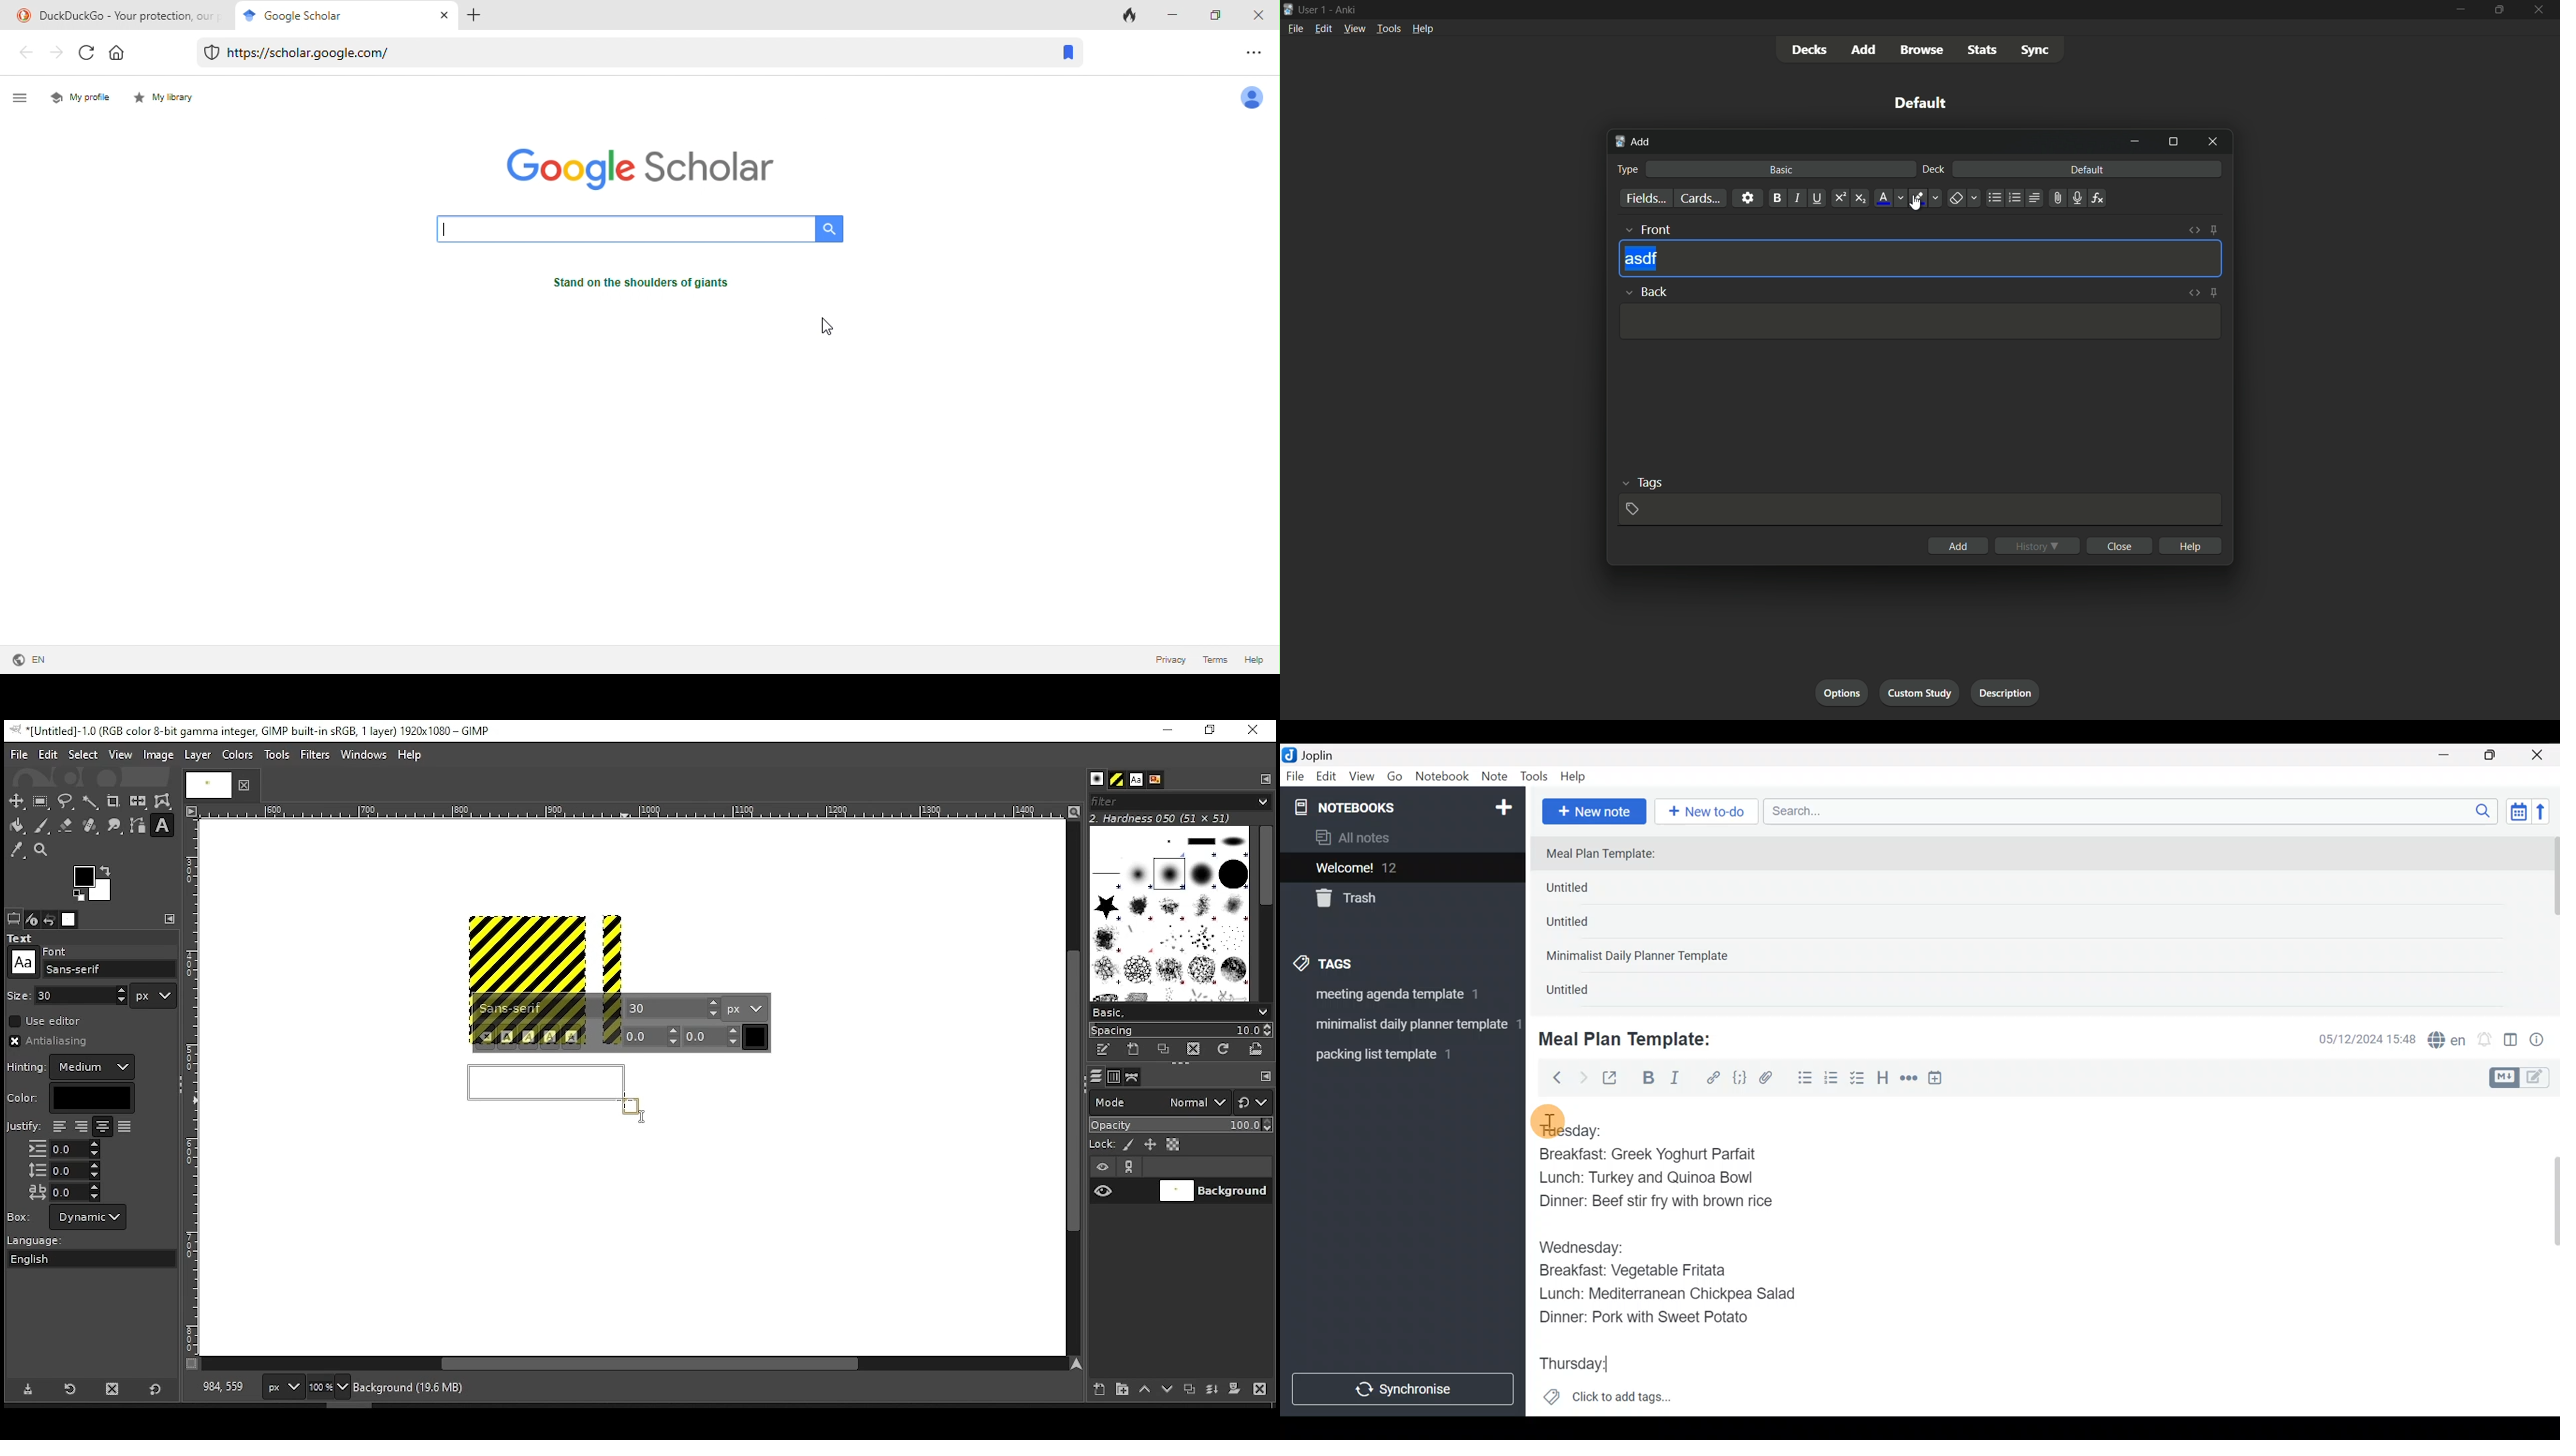 The width and height of the screenshot is (2576, 1456). I want to click on unordered list, so click(1995, 198).